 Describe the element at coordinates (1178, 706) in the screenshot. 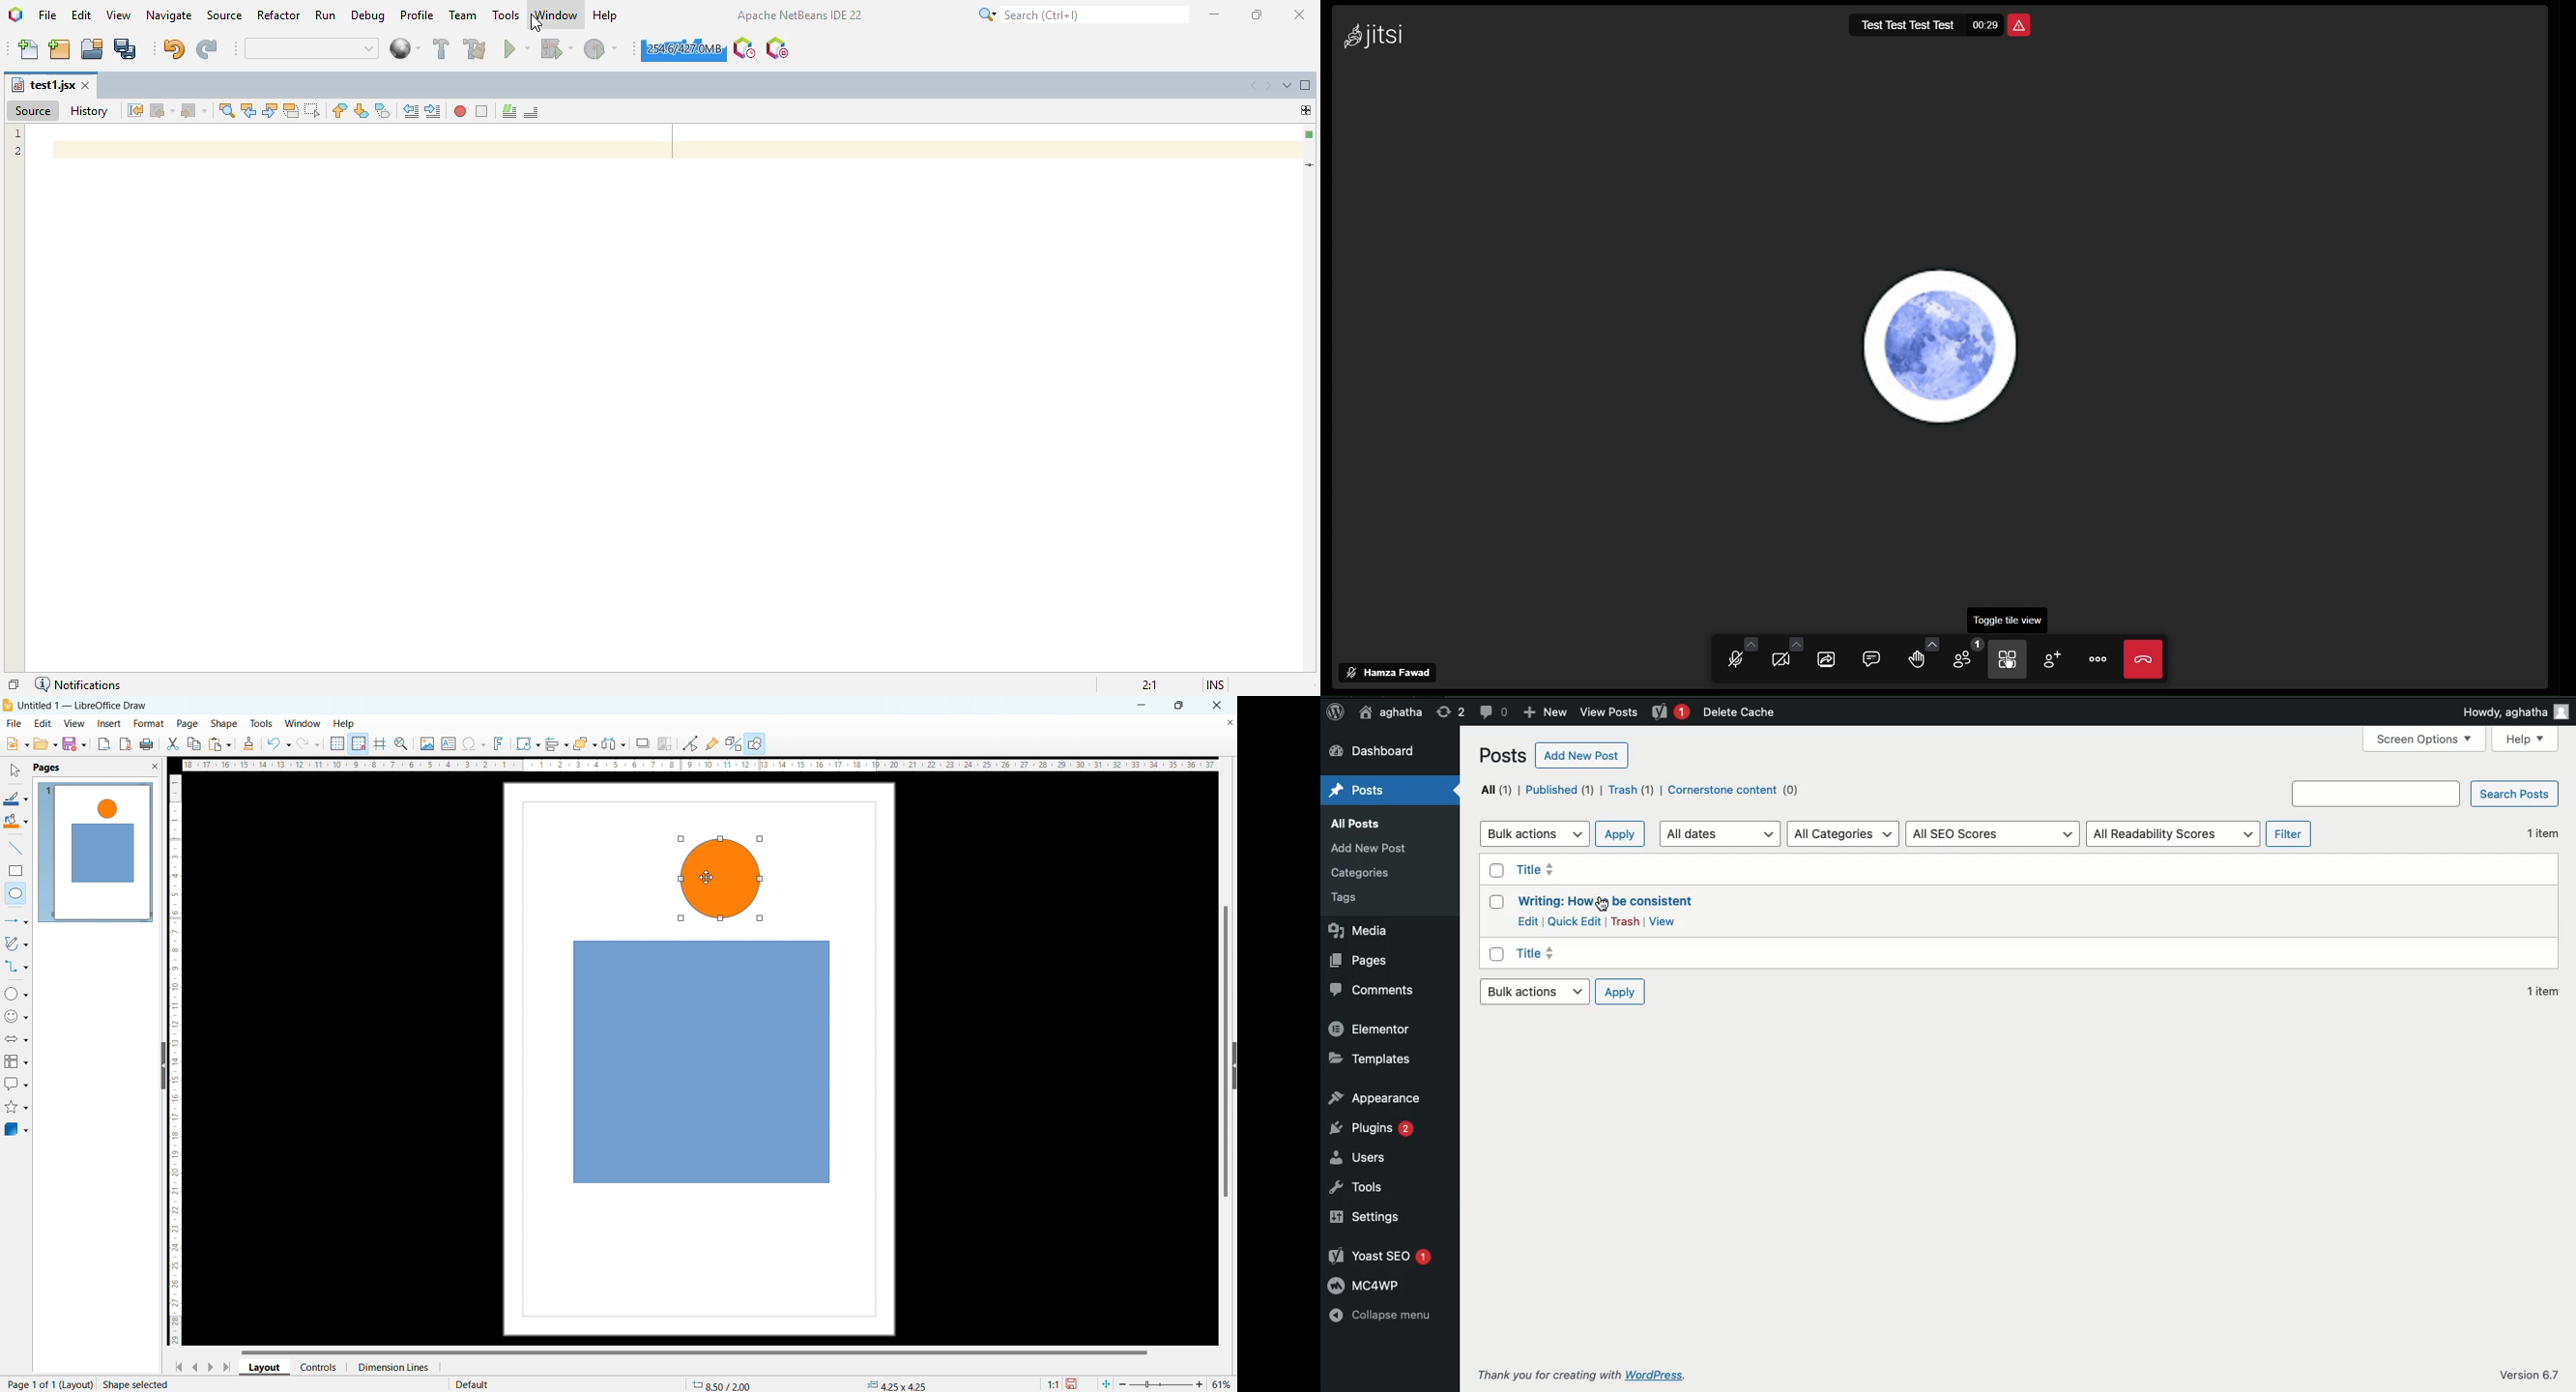

I see `maximize` at that location.